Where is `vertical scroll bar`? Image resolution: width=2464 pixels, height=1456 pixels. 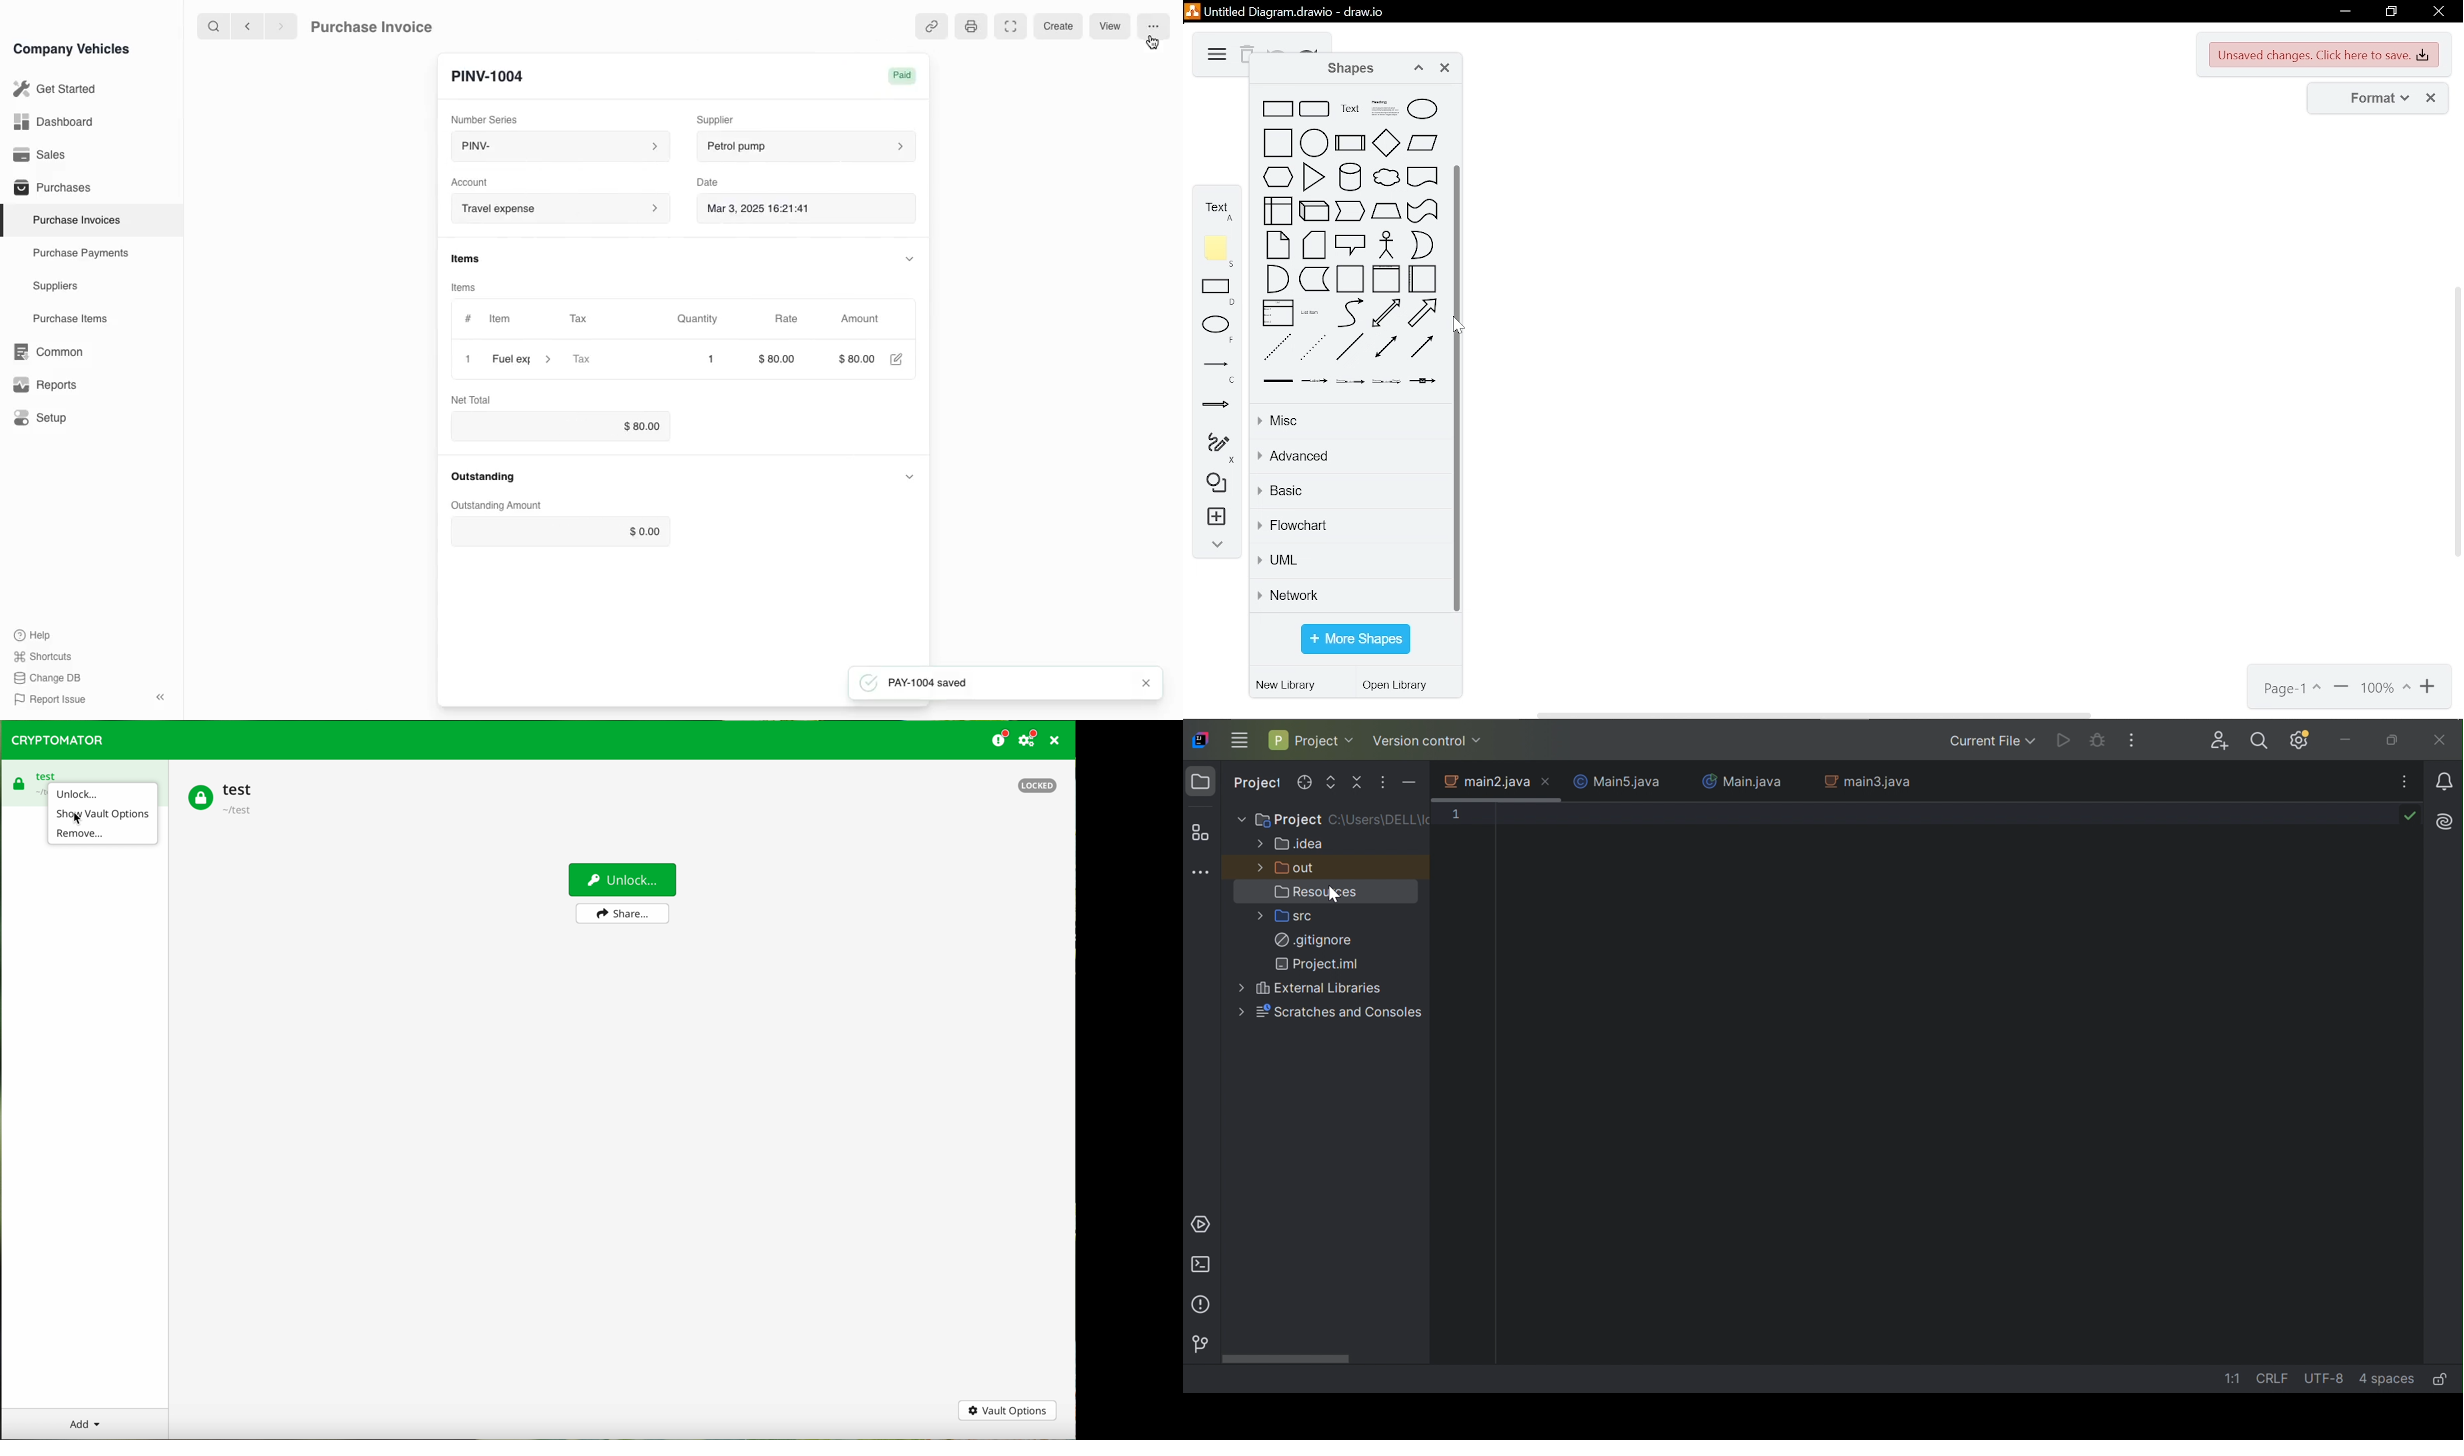 vertical scroll bar is located at coordinates (2455, 424).